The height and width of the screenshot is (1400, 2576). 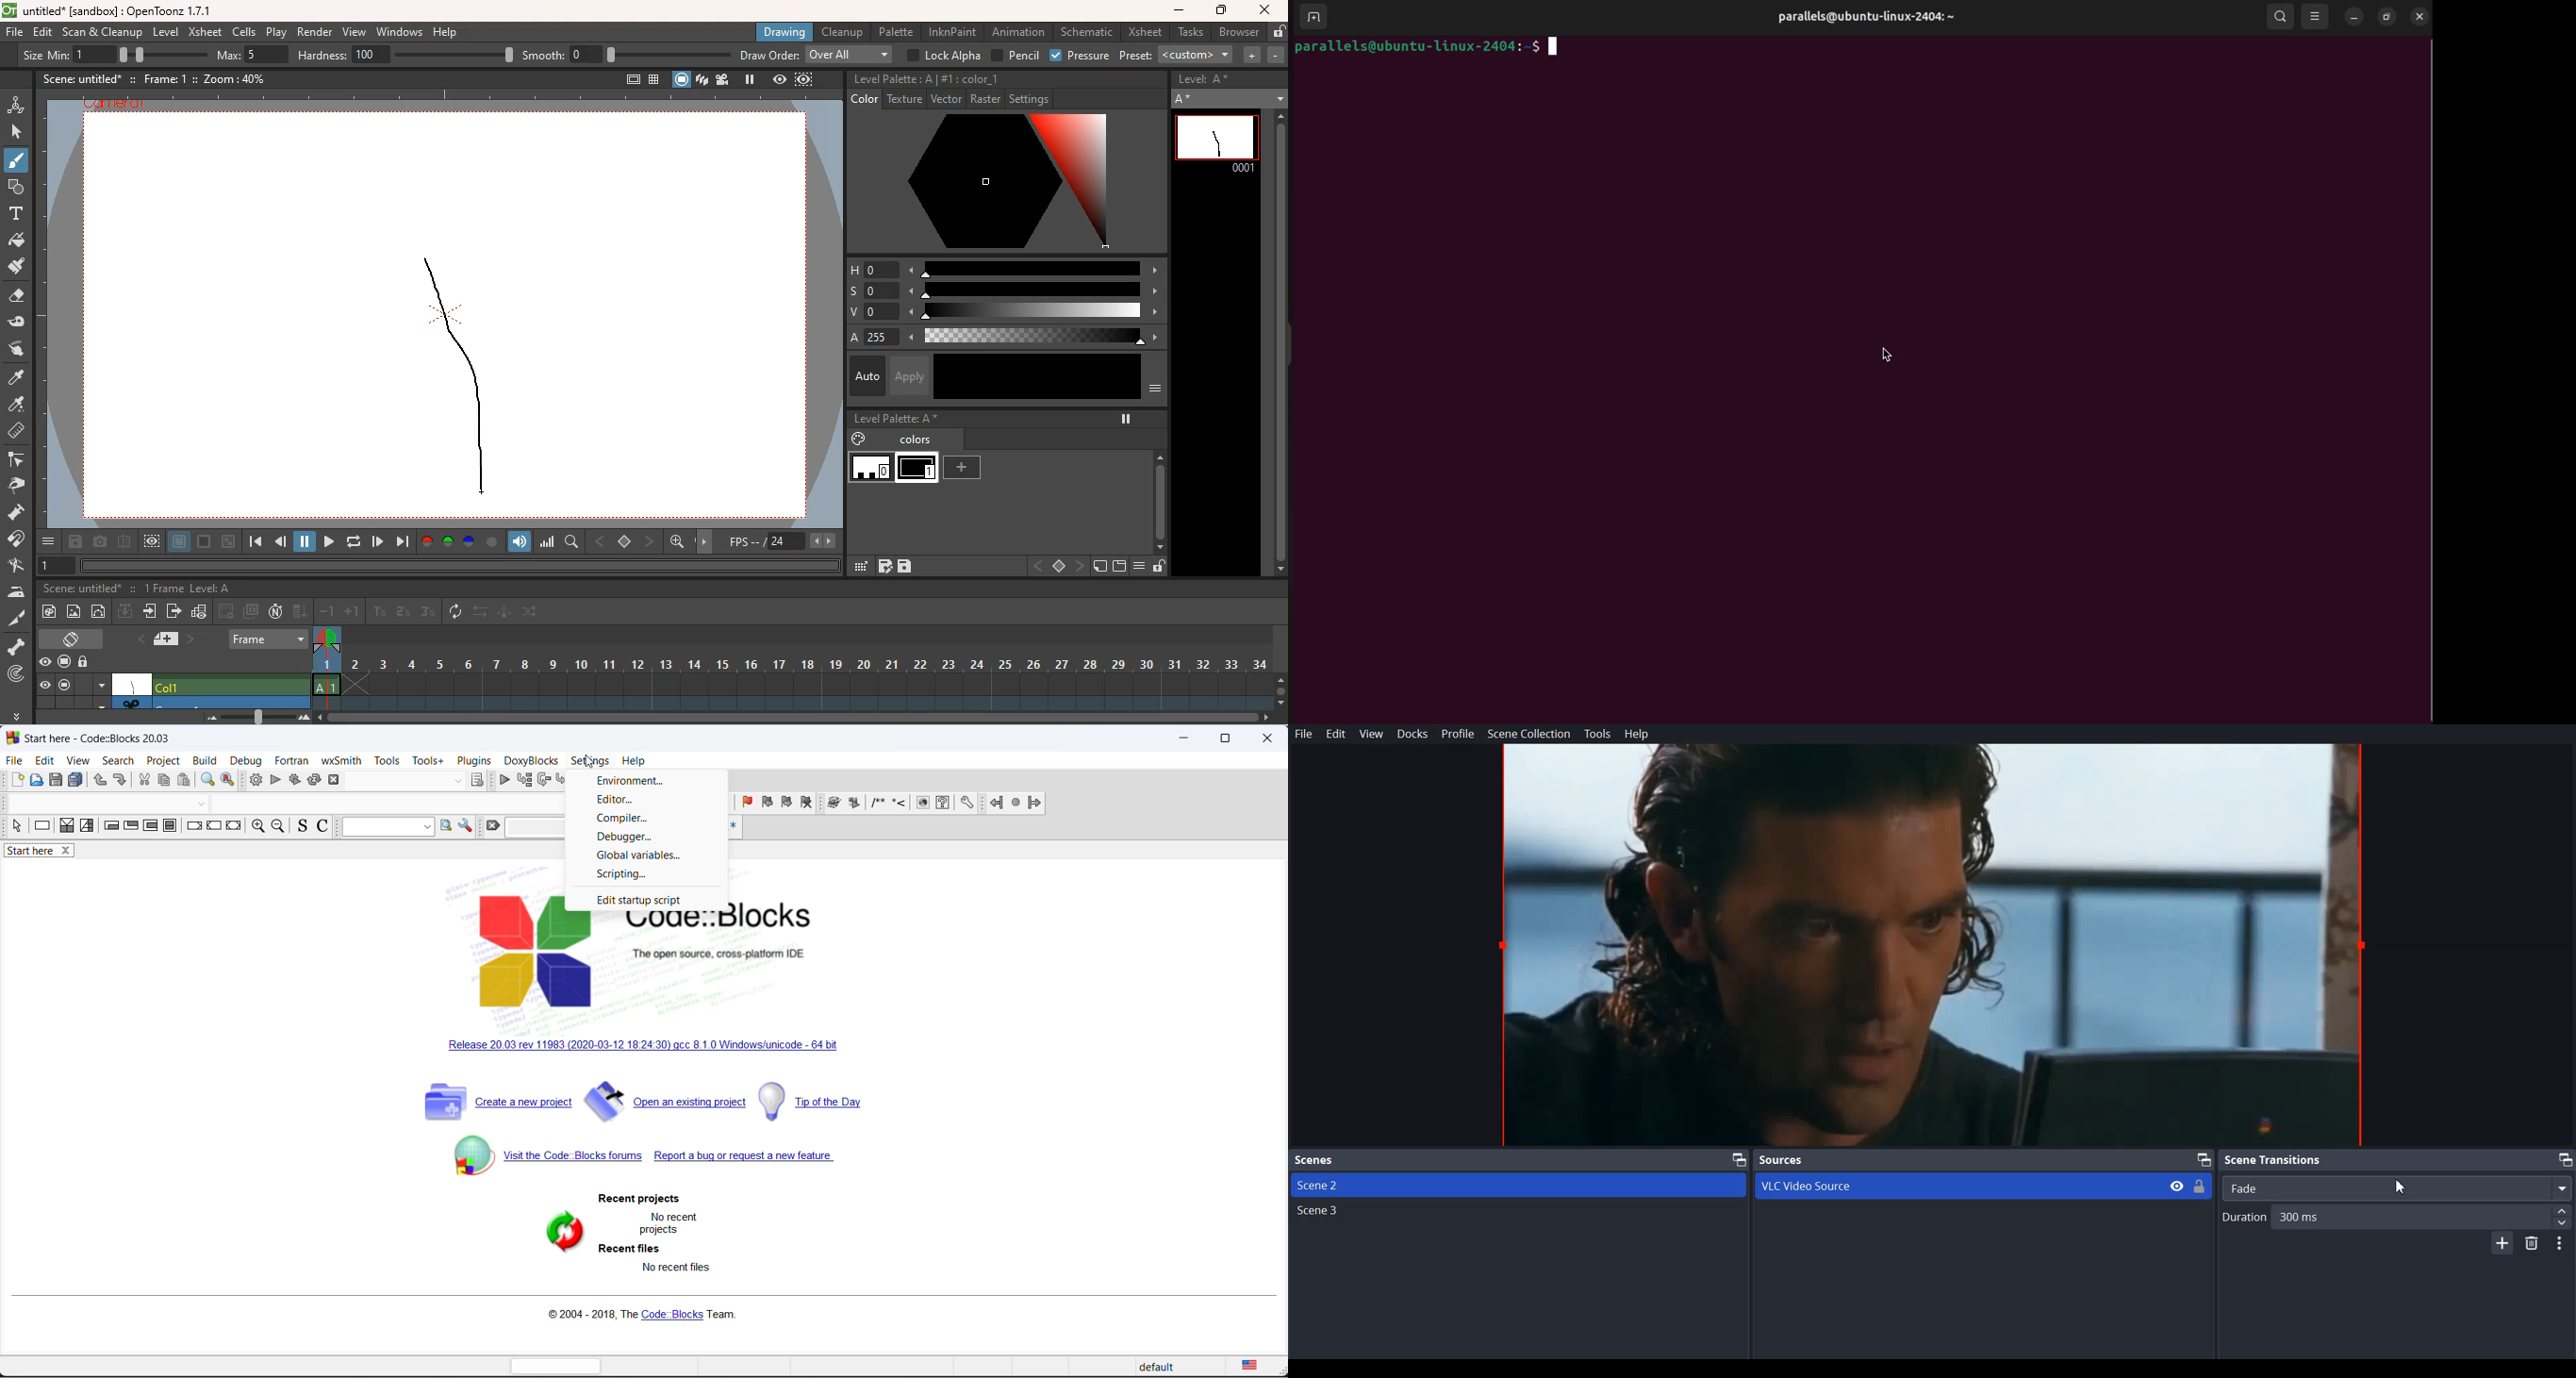 What do you see at coordinates (456, 374) in the screenshot?
I see `line` at bounding box center [456, 374].